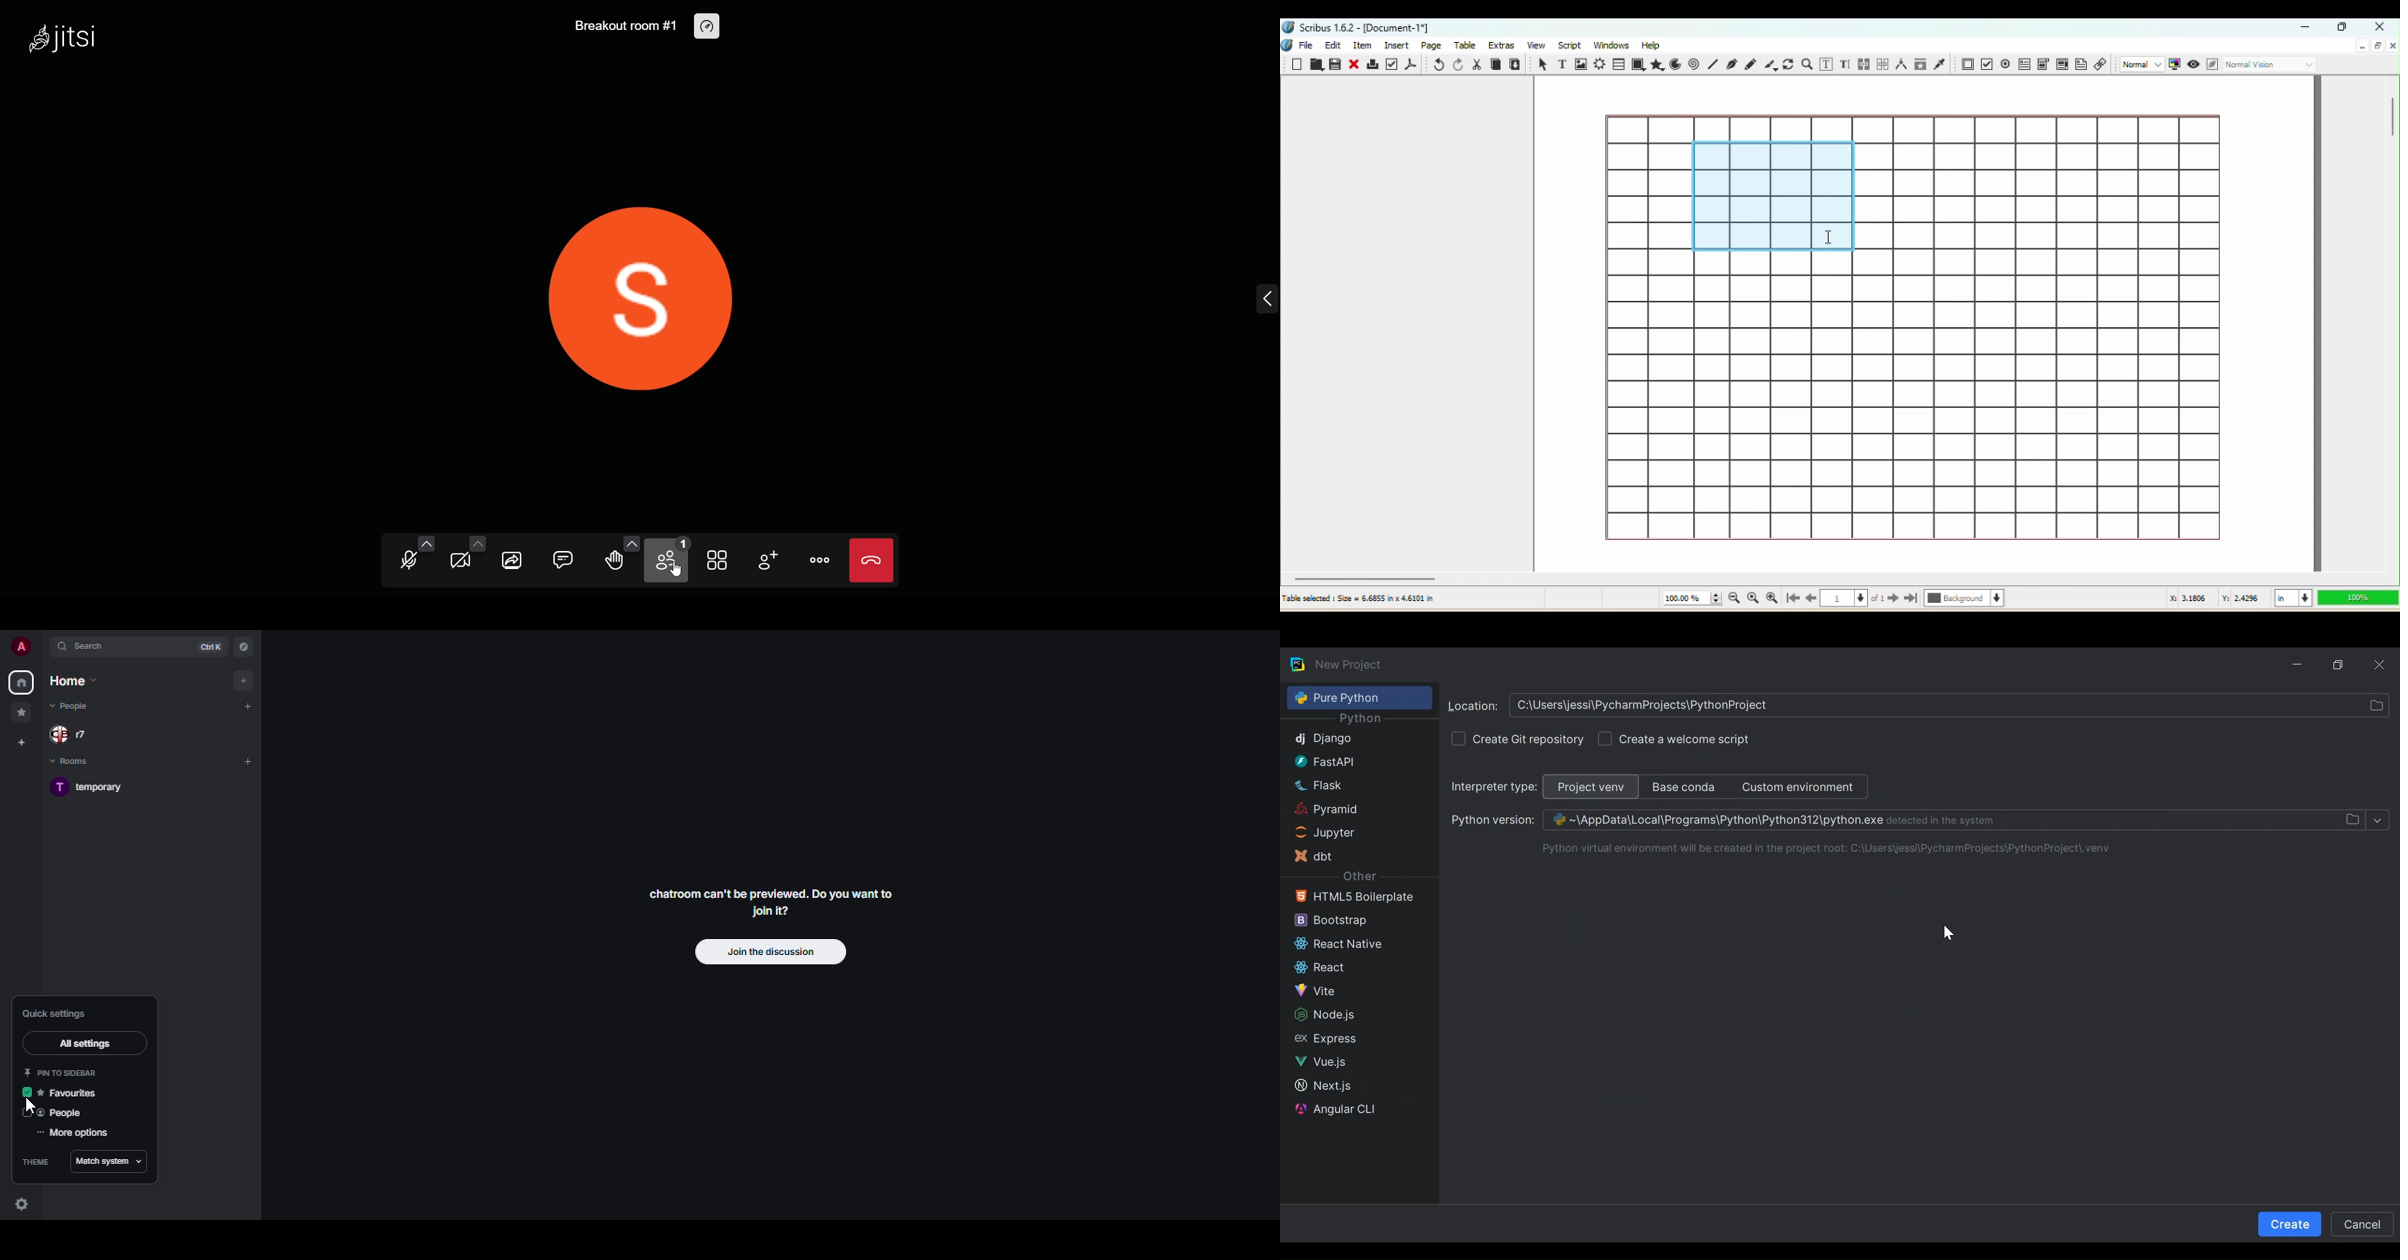  I want to click on Horizontal scroll bar, so click(1839, 578).